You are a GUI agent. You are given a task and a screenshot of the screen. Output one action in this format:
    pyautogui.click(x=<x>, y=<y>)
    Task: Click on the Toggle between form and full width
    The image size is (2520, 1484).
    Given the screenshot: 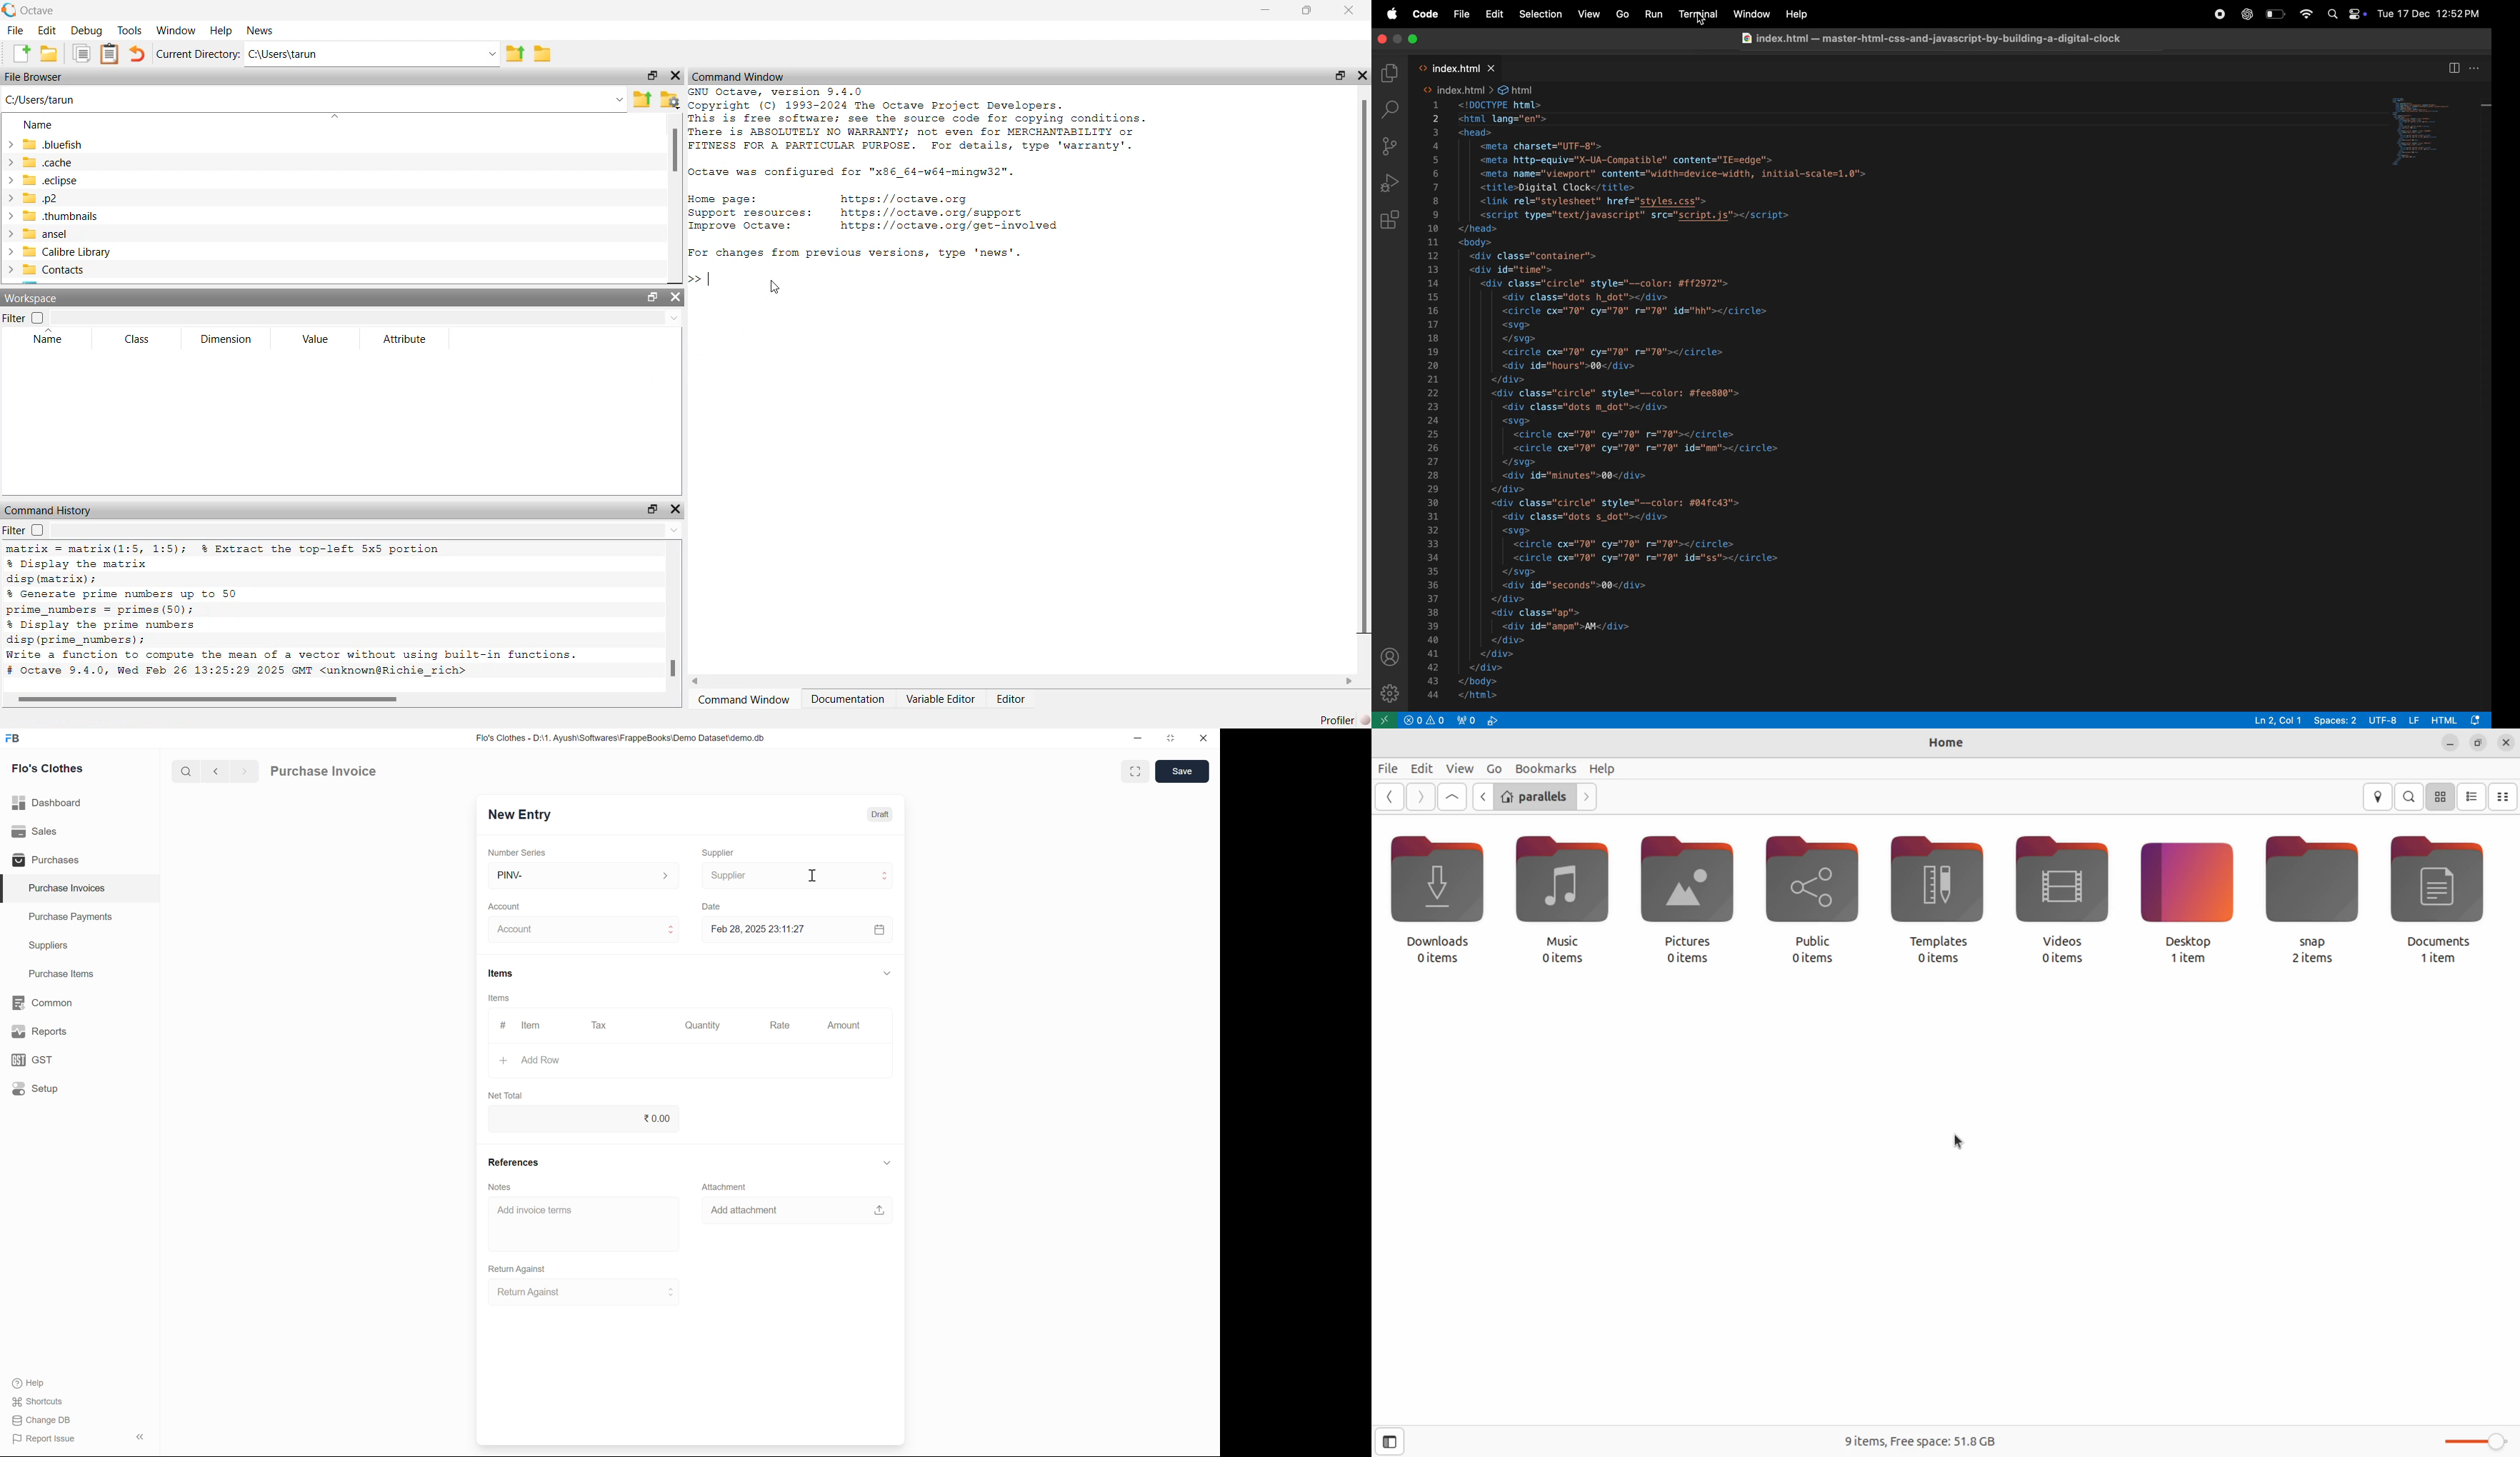 What is the action you would take?
    pyautogui.click(x=1136, y=771)
    